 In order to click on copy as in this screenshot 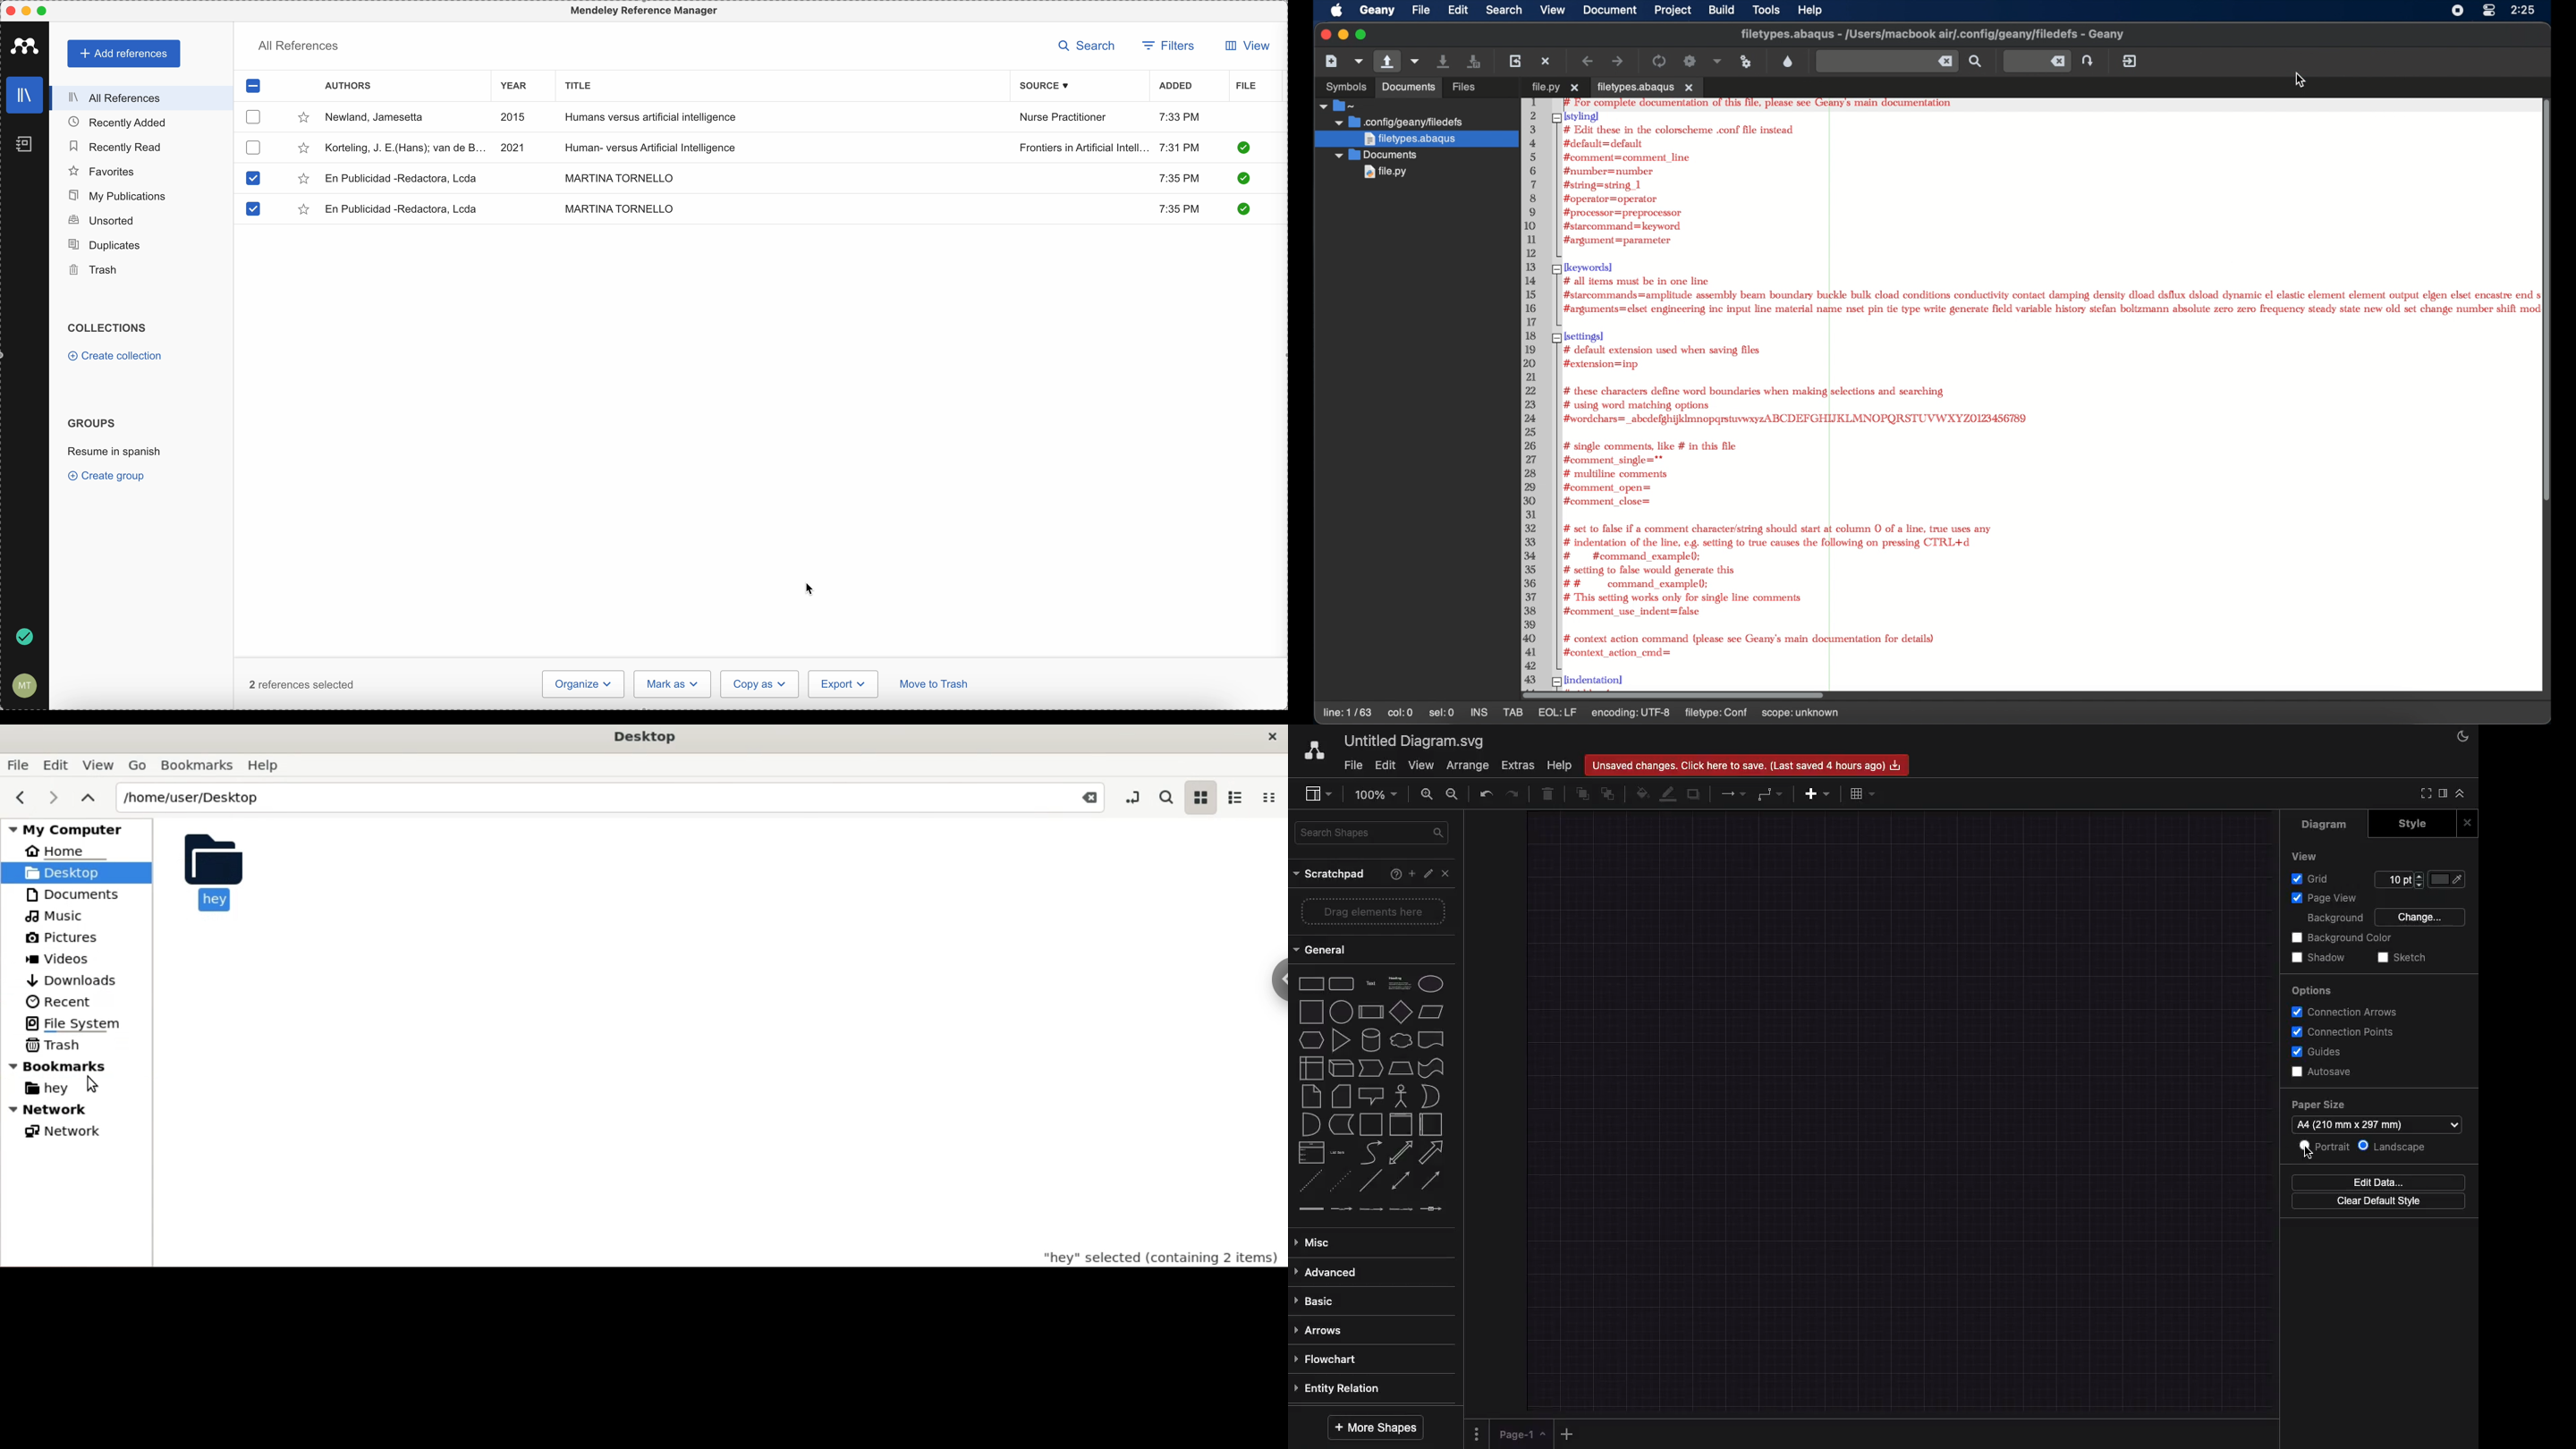, I will do `click(760, 685)`.